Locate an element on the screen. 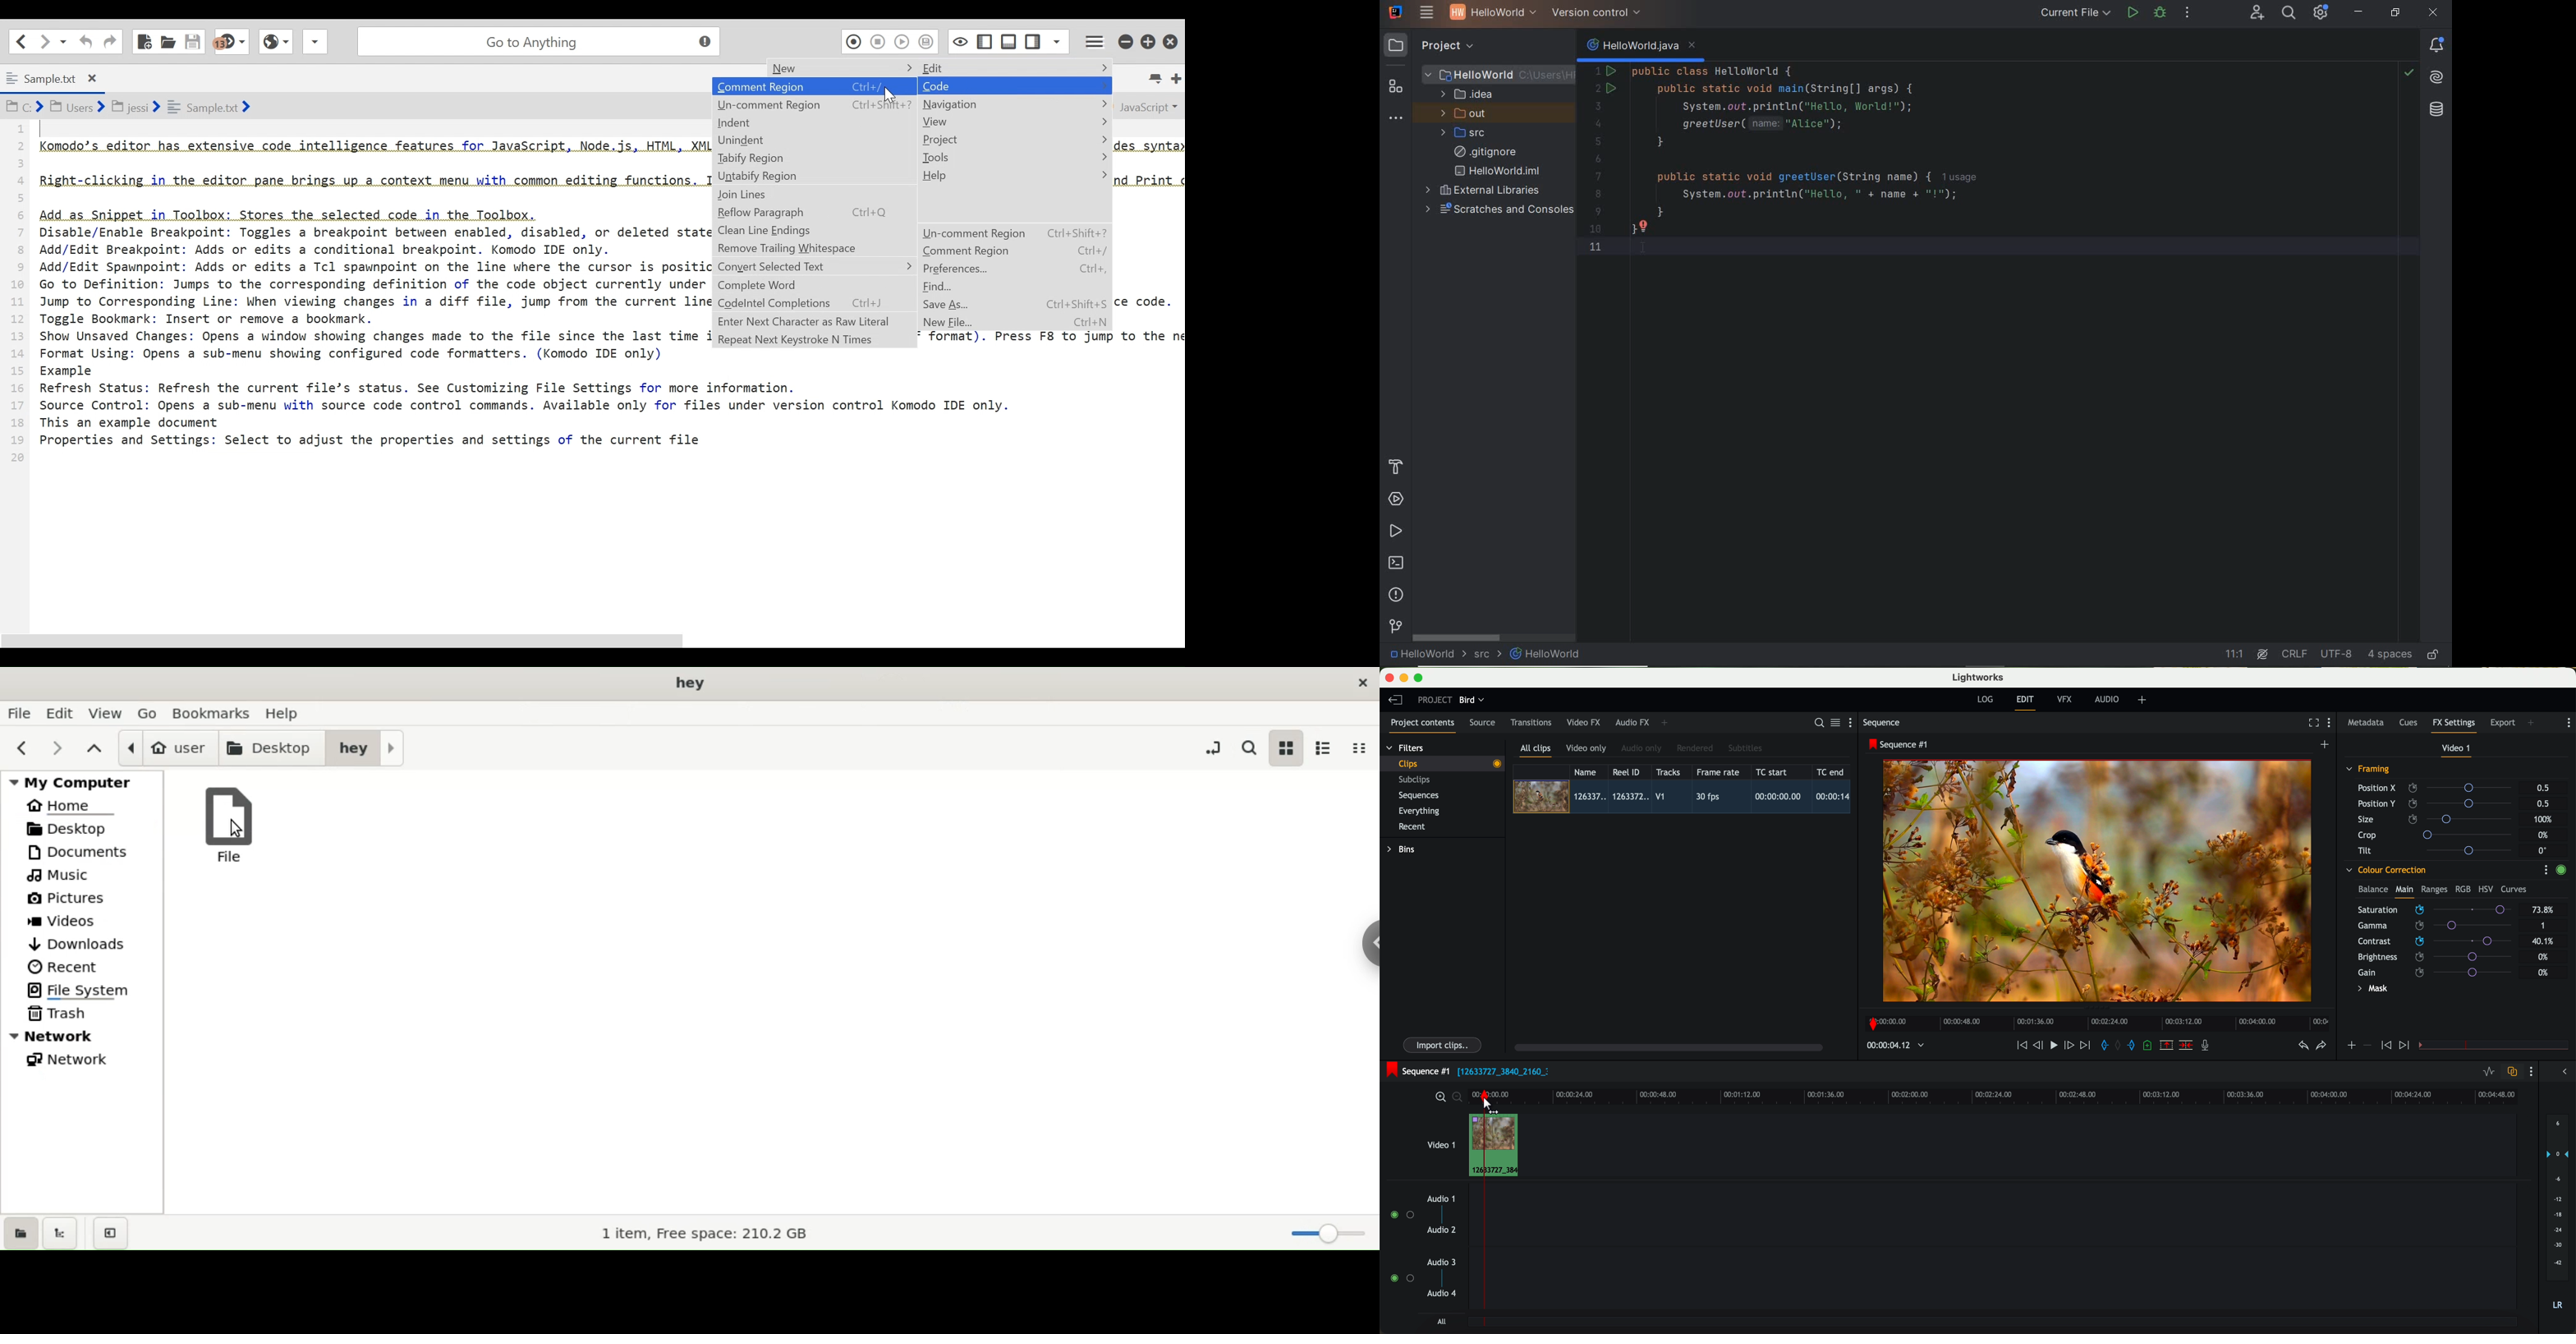  clear marks is located at coordinates (2119, 1045).